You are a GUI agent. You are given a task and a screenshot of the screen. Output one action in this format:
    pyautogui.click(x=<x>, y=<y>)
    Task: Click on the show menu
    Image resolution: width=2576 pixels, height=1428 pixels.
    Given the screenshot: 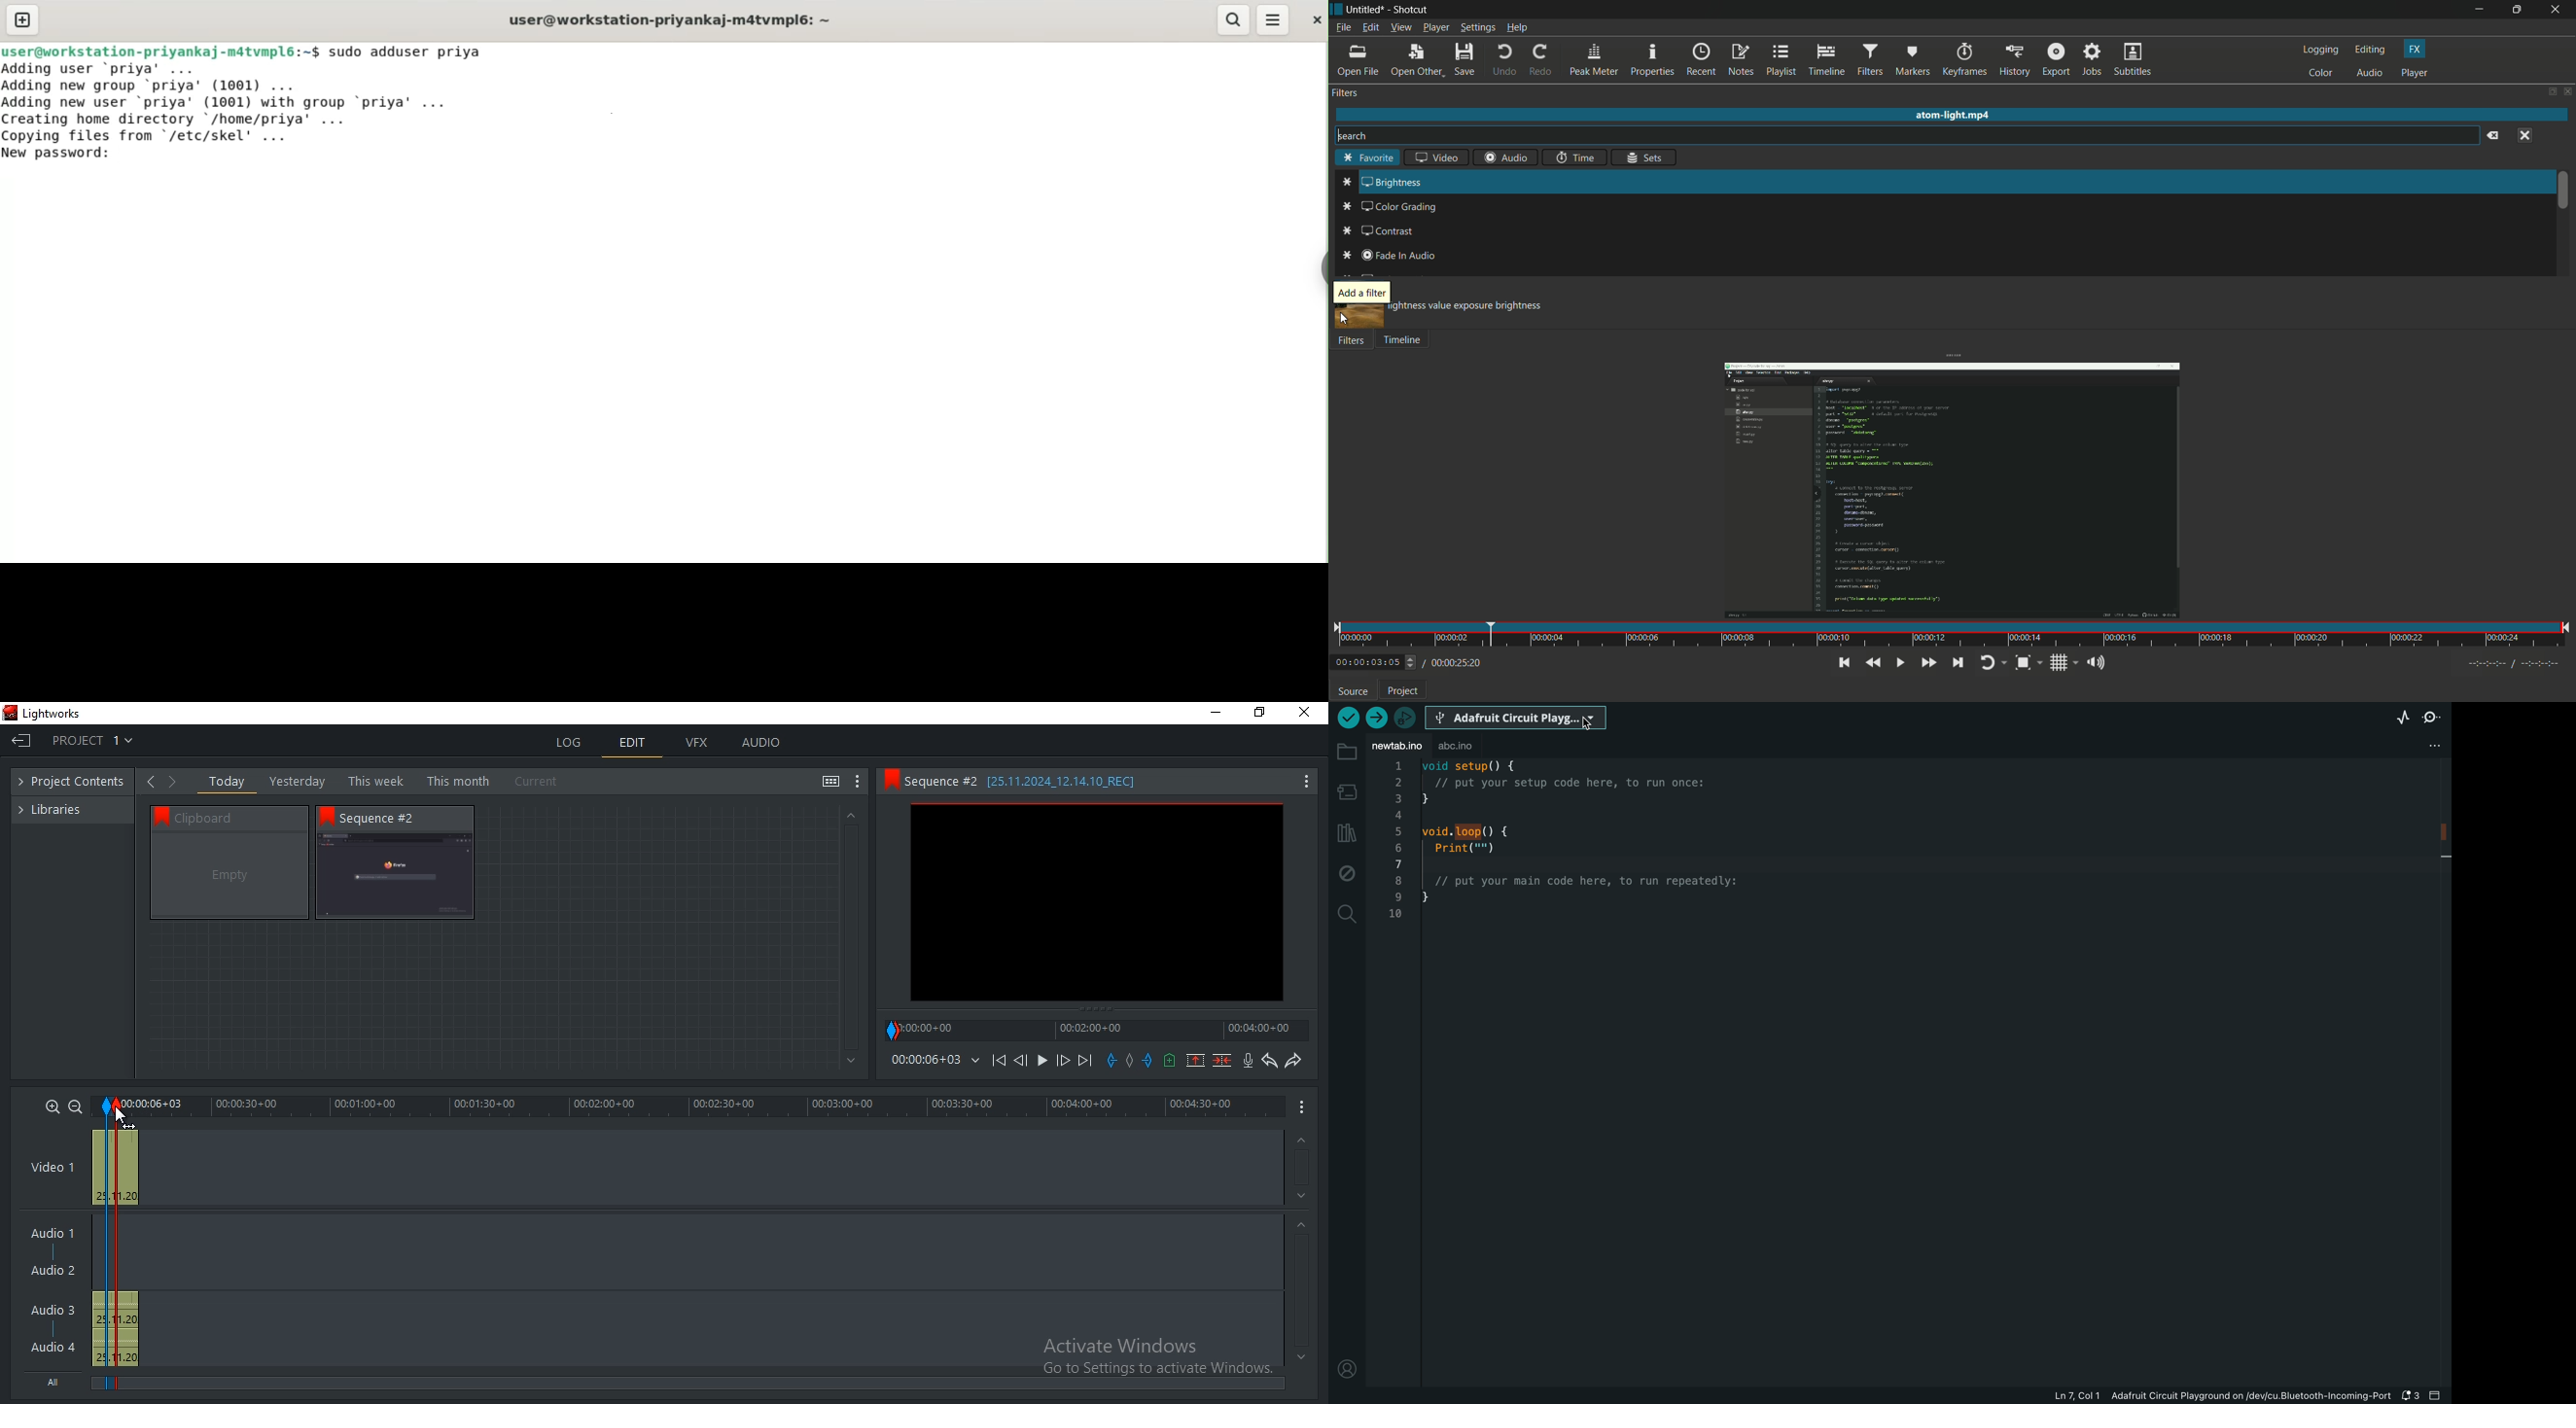 What is the action you would take?
    pyautogui.click(x=1303, y=1106)
    